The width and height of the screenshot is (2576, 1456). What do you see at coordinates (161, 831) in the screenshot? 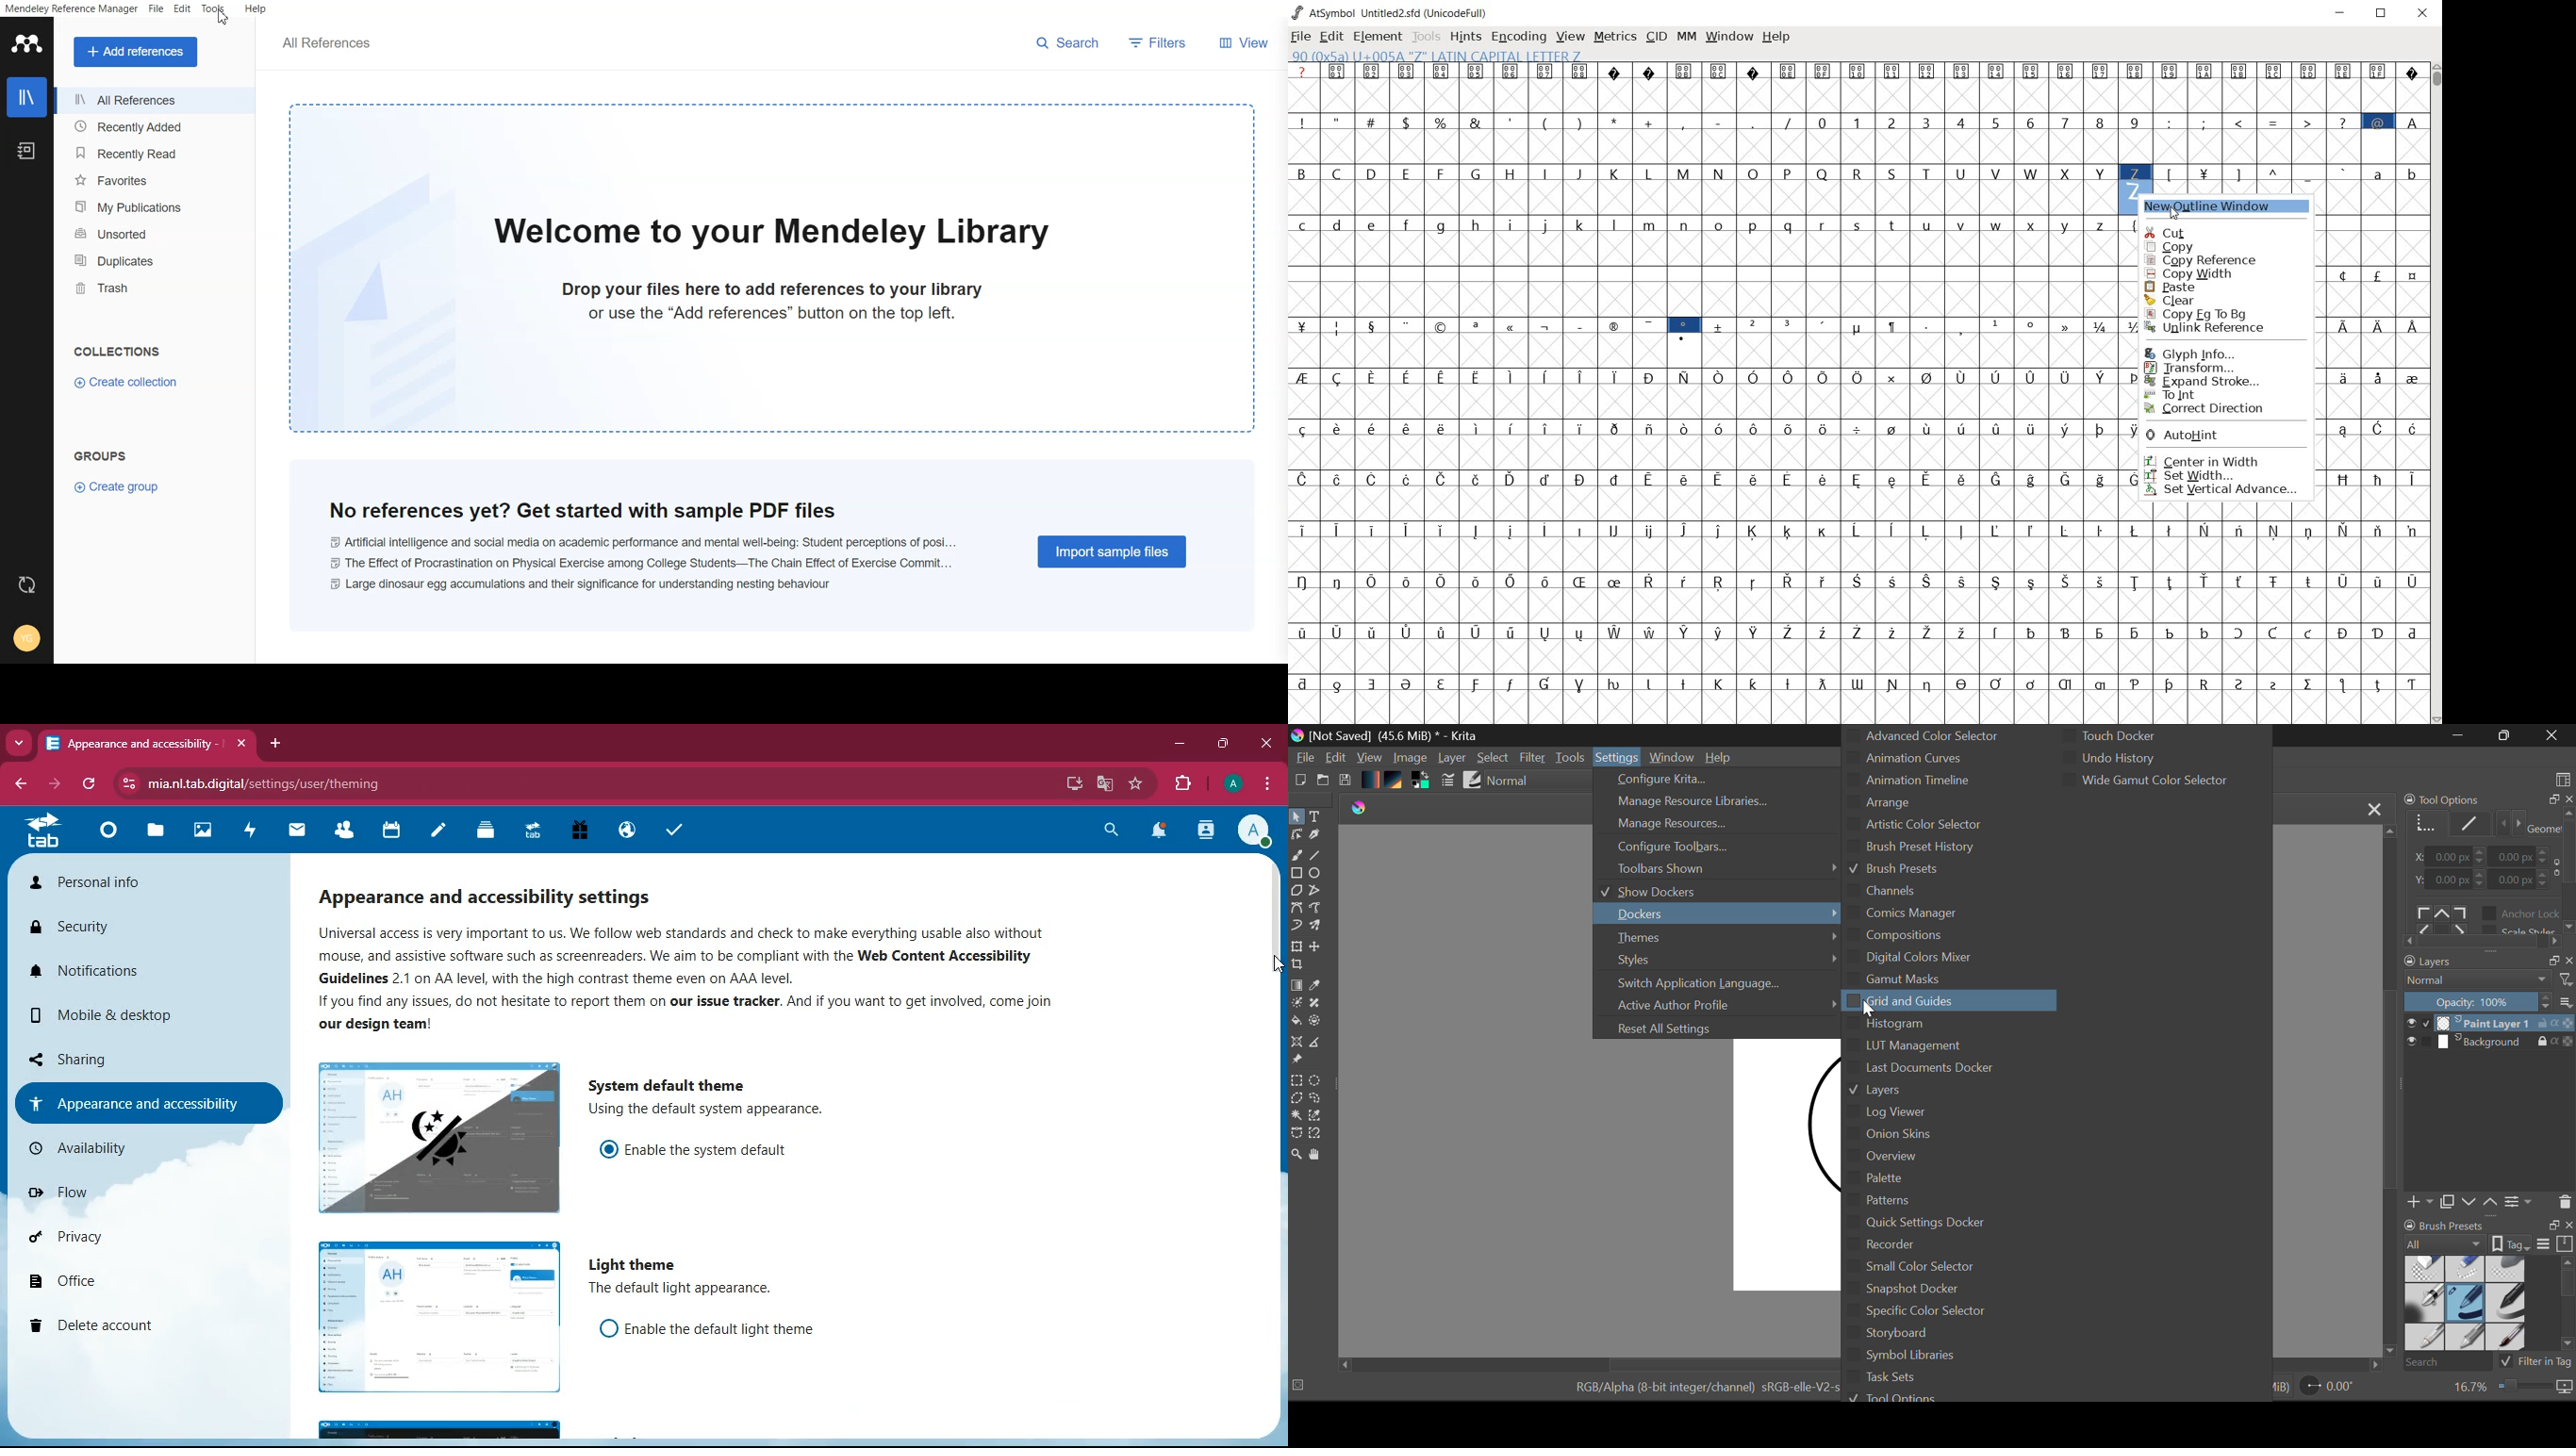
I see `files` at bounding box center [161, 831].